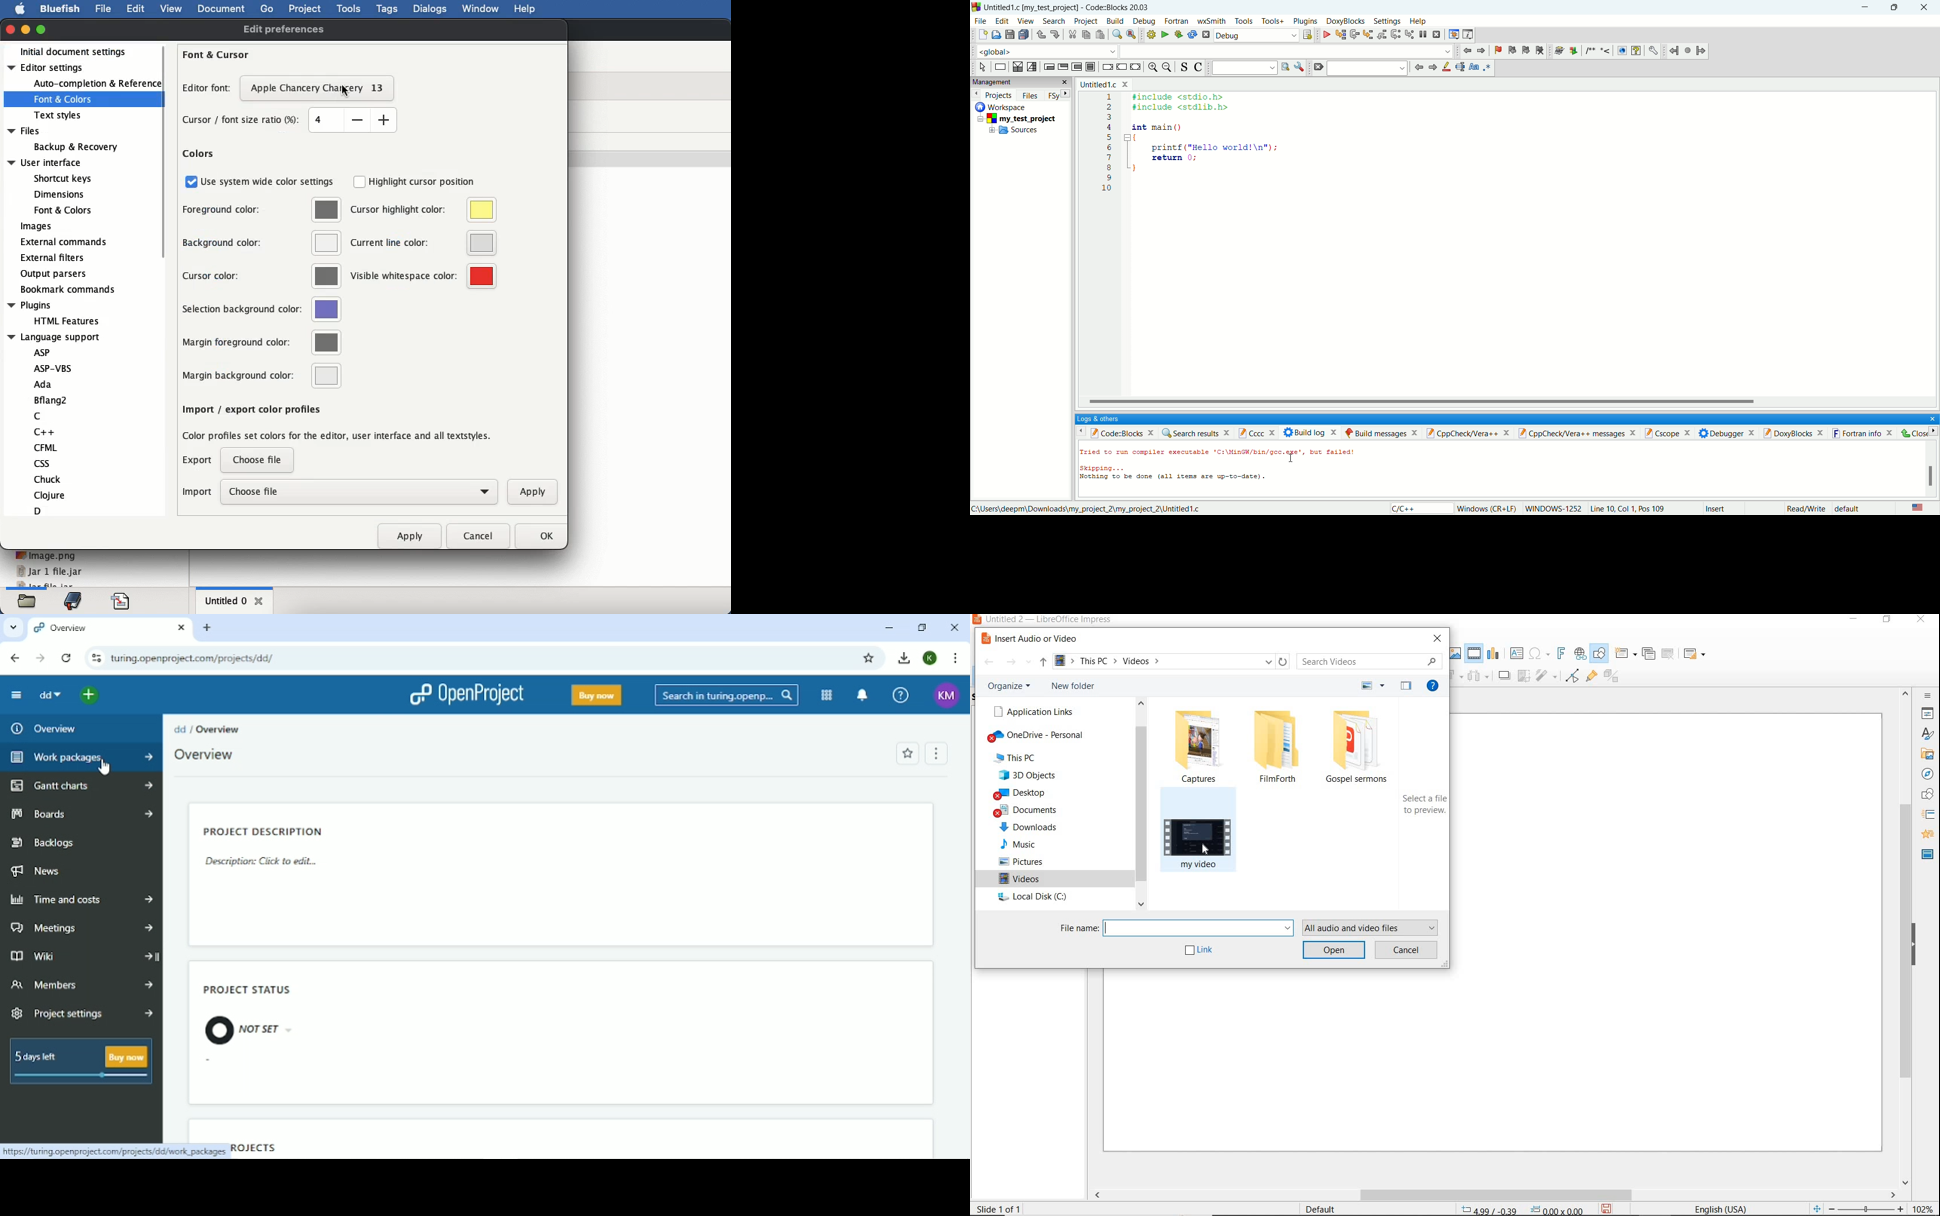 Image resolution: width=1960 pixels, height=1232 pixels. Describe the element at coordinates (1591, 678) in the screenshot. I see `SHOW GLUEPOINT FUNCTIONS` at that location.